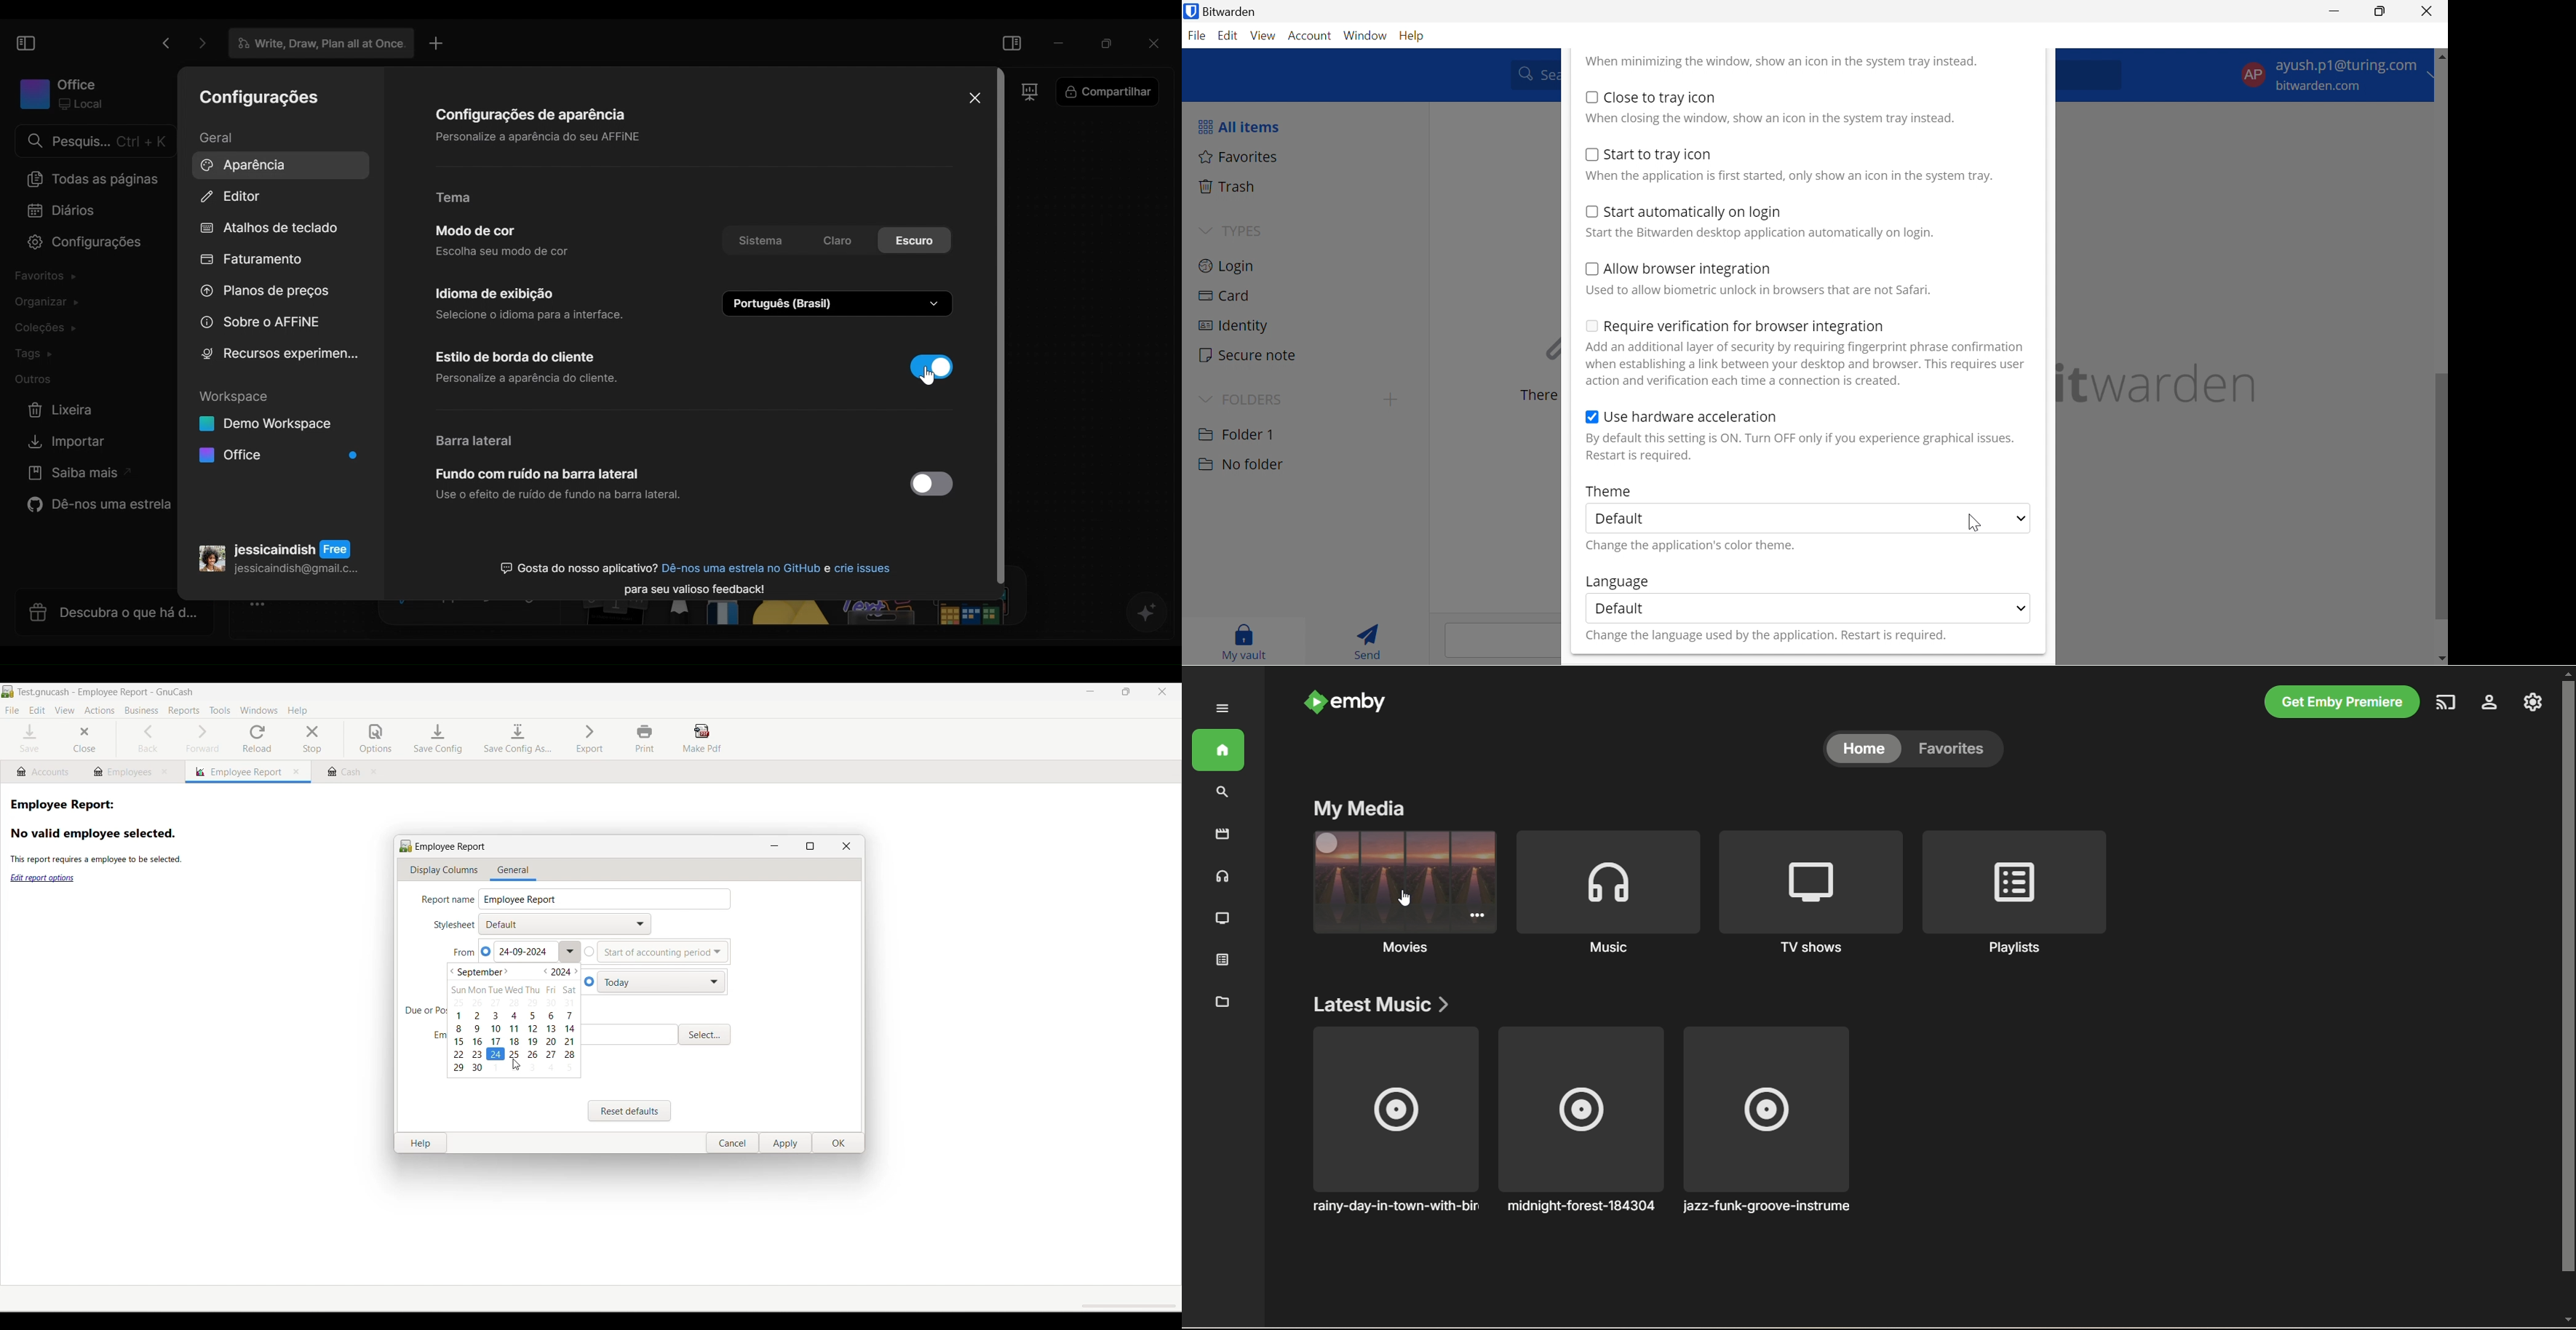 Image resolution: width=2576 pixels, height=1344 pixels. What do you see at coordinates (2253, 73) in the screenshot?
I see `AP` at bounding box center [2253, 73].